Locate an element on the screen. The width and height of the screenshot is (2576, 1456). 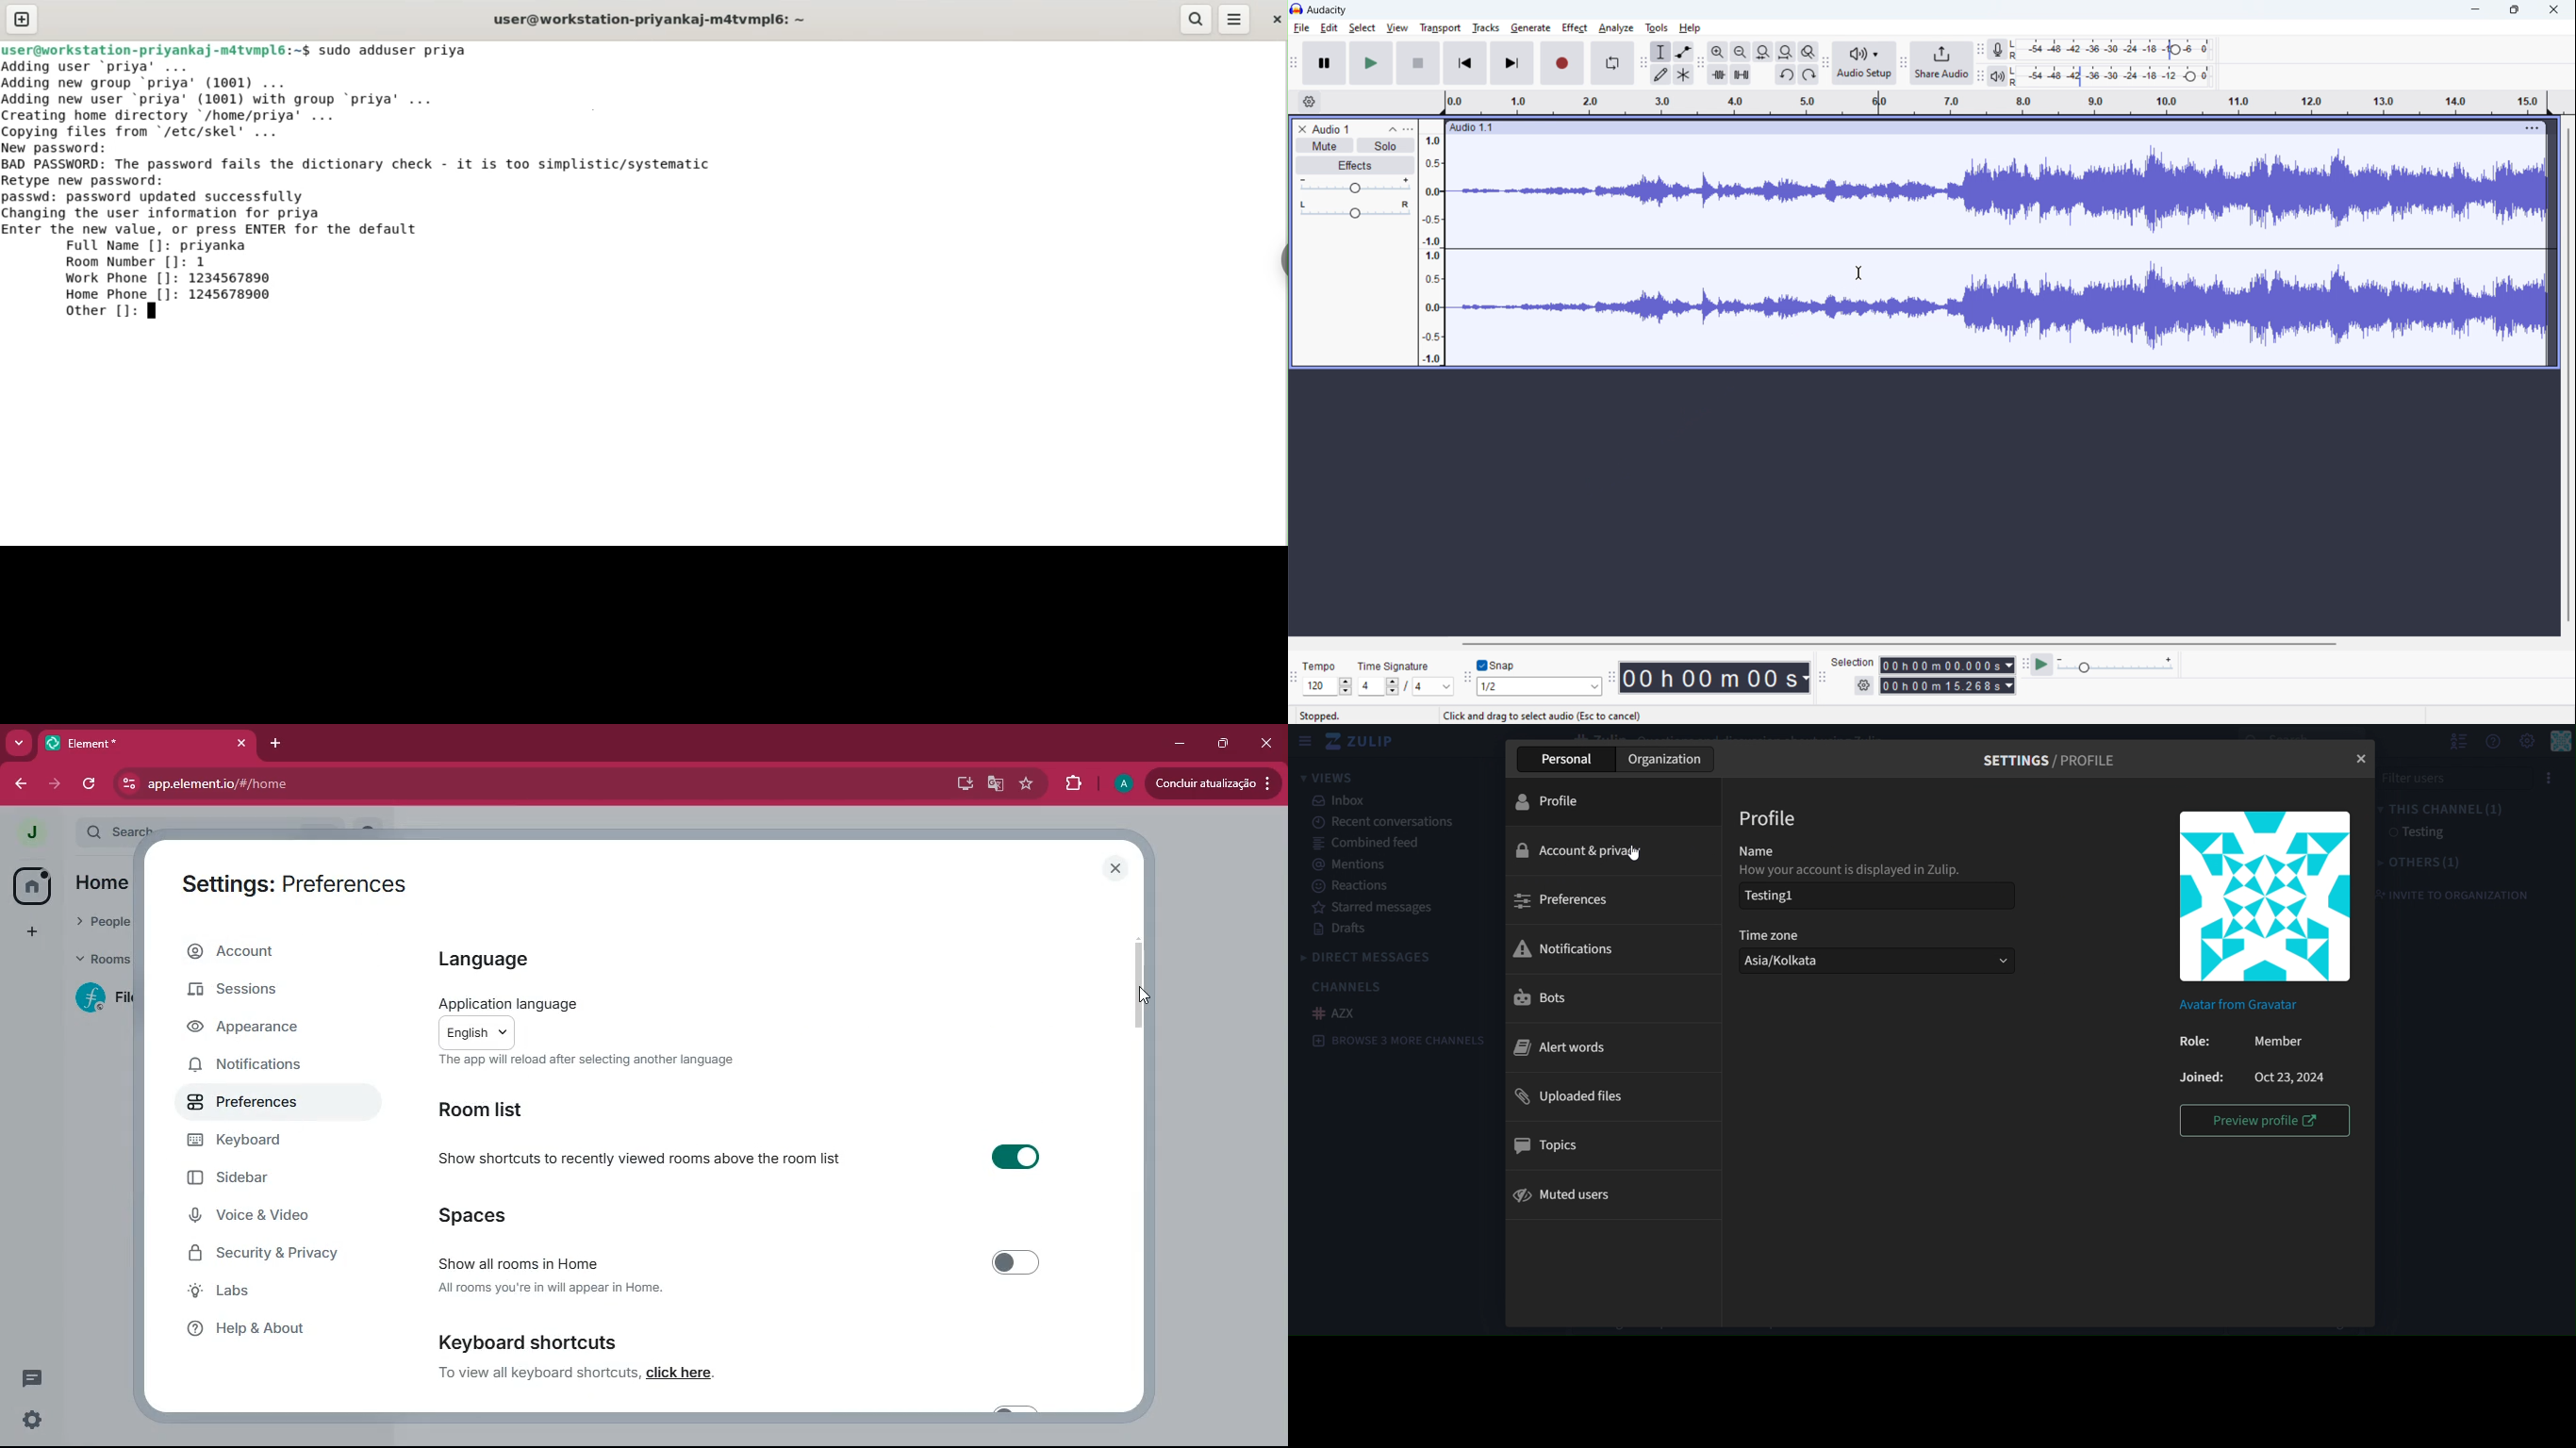
maximize is located at coordinates (2515, 9).